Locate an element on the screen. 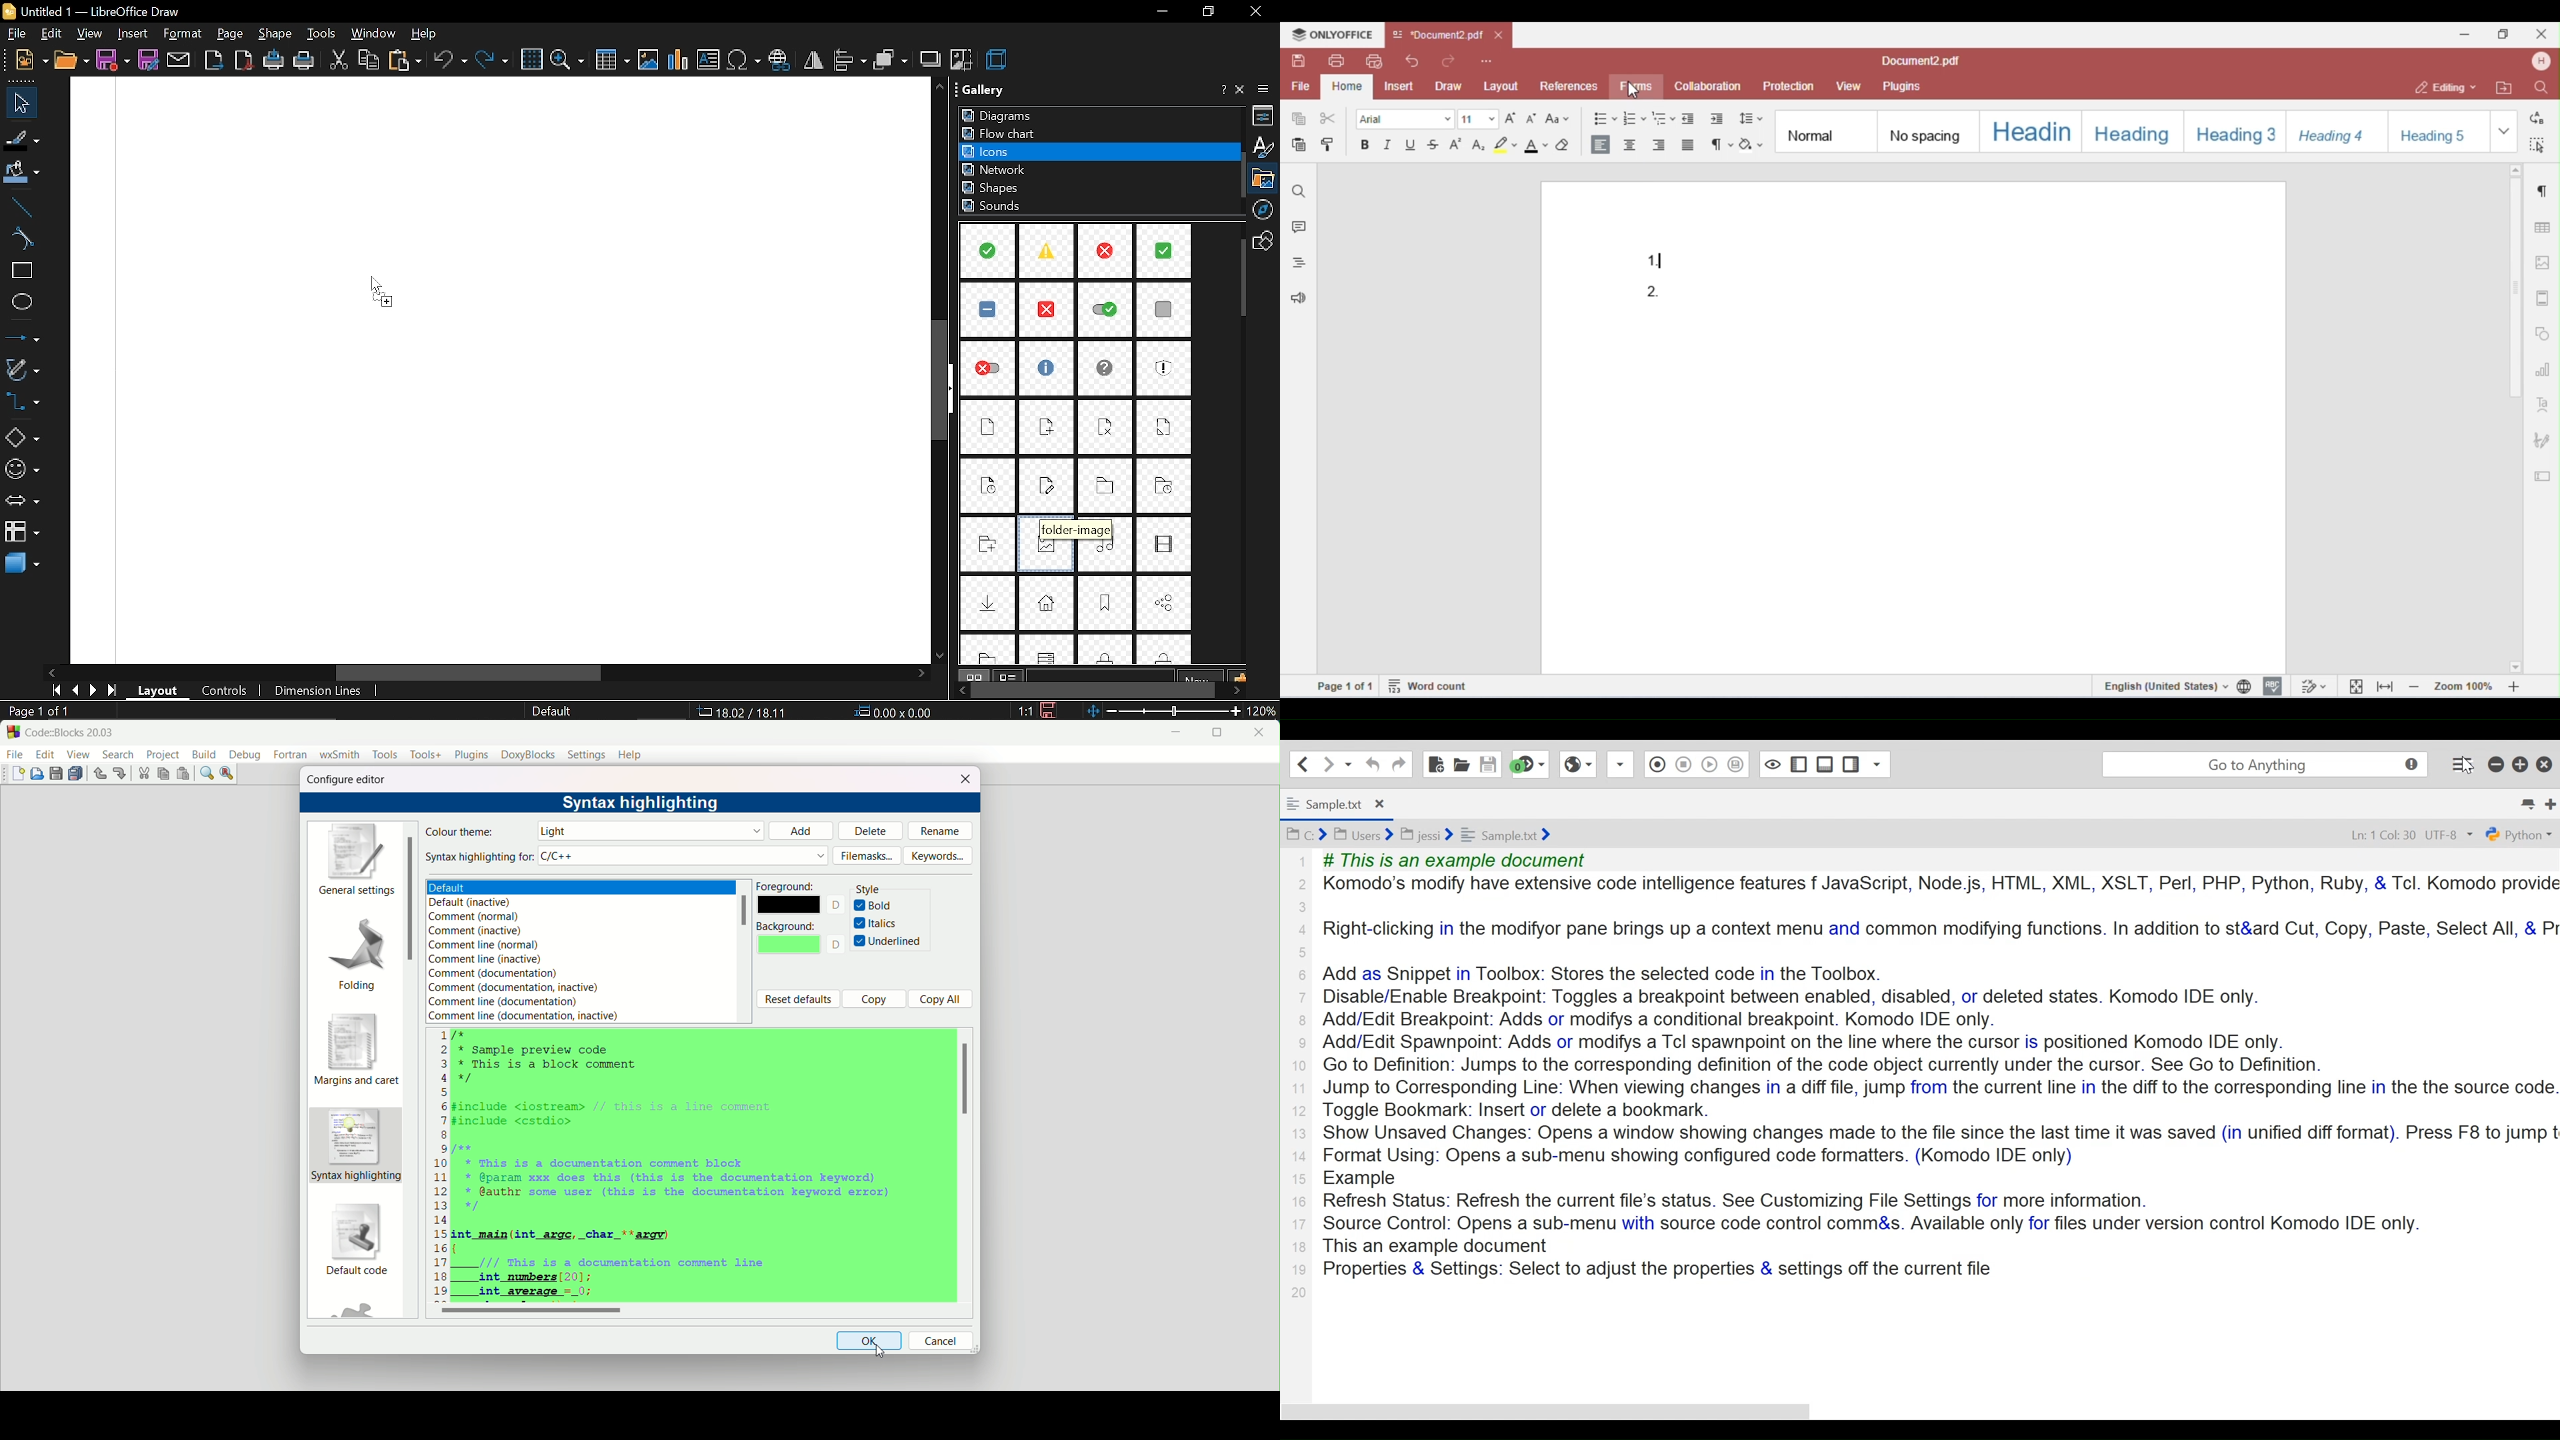  edit is located at coordinates (45, 755).